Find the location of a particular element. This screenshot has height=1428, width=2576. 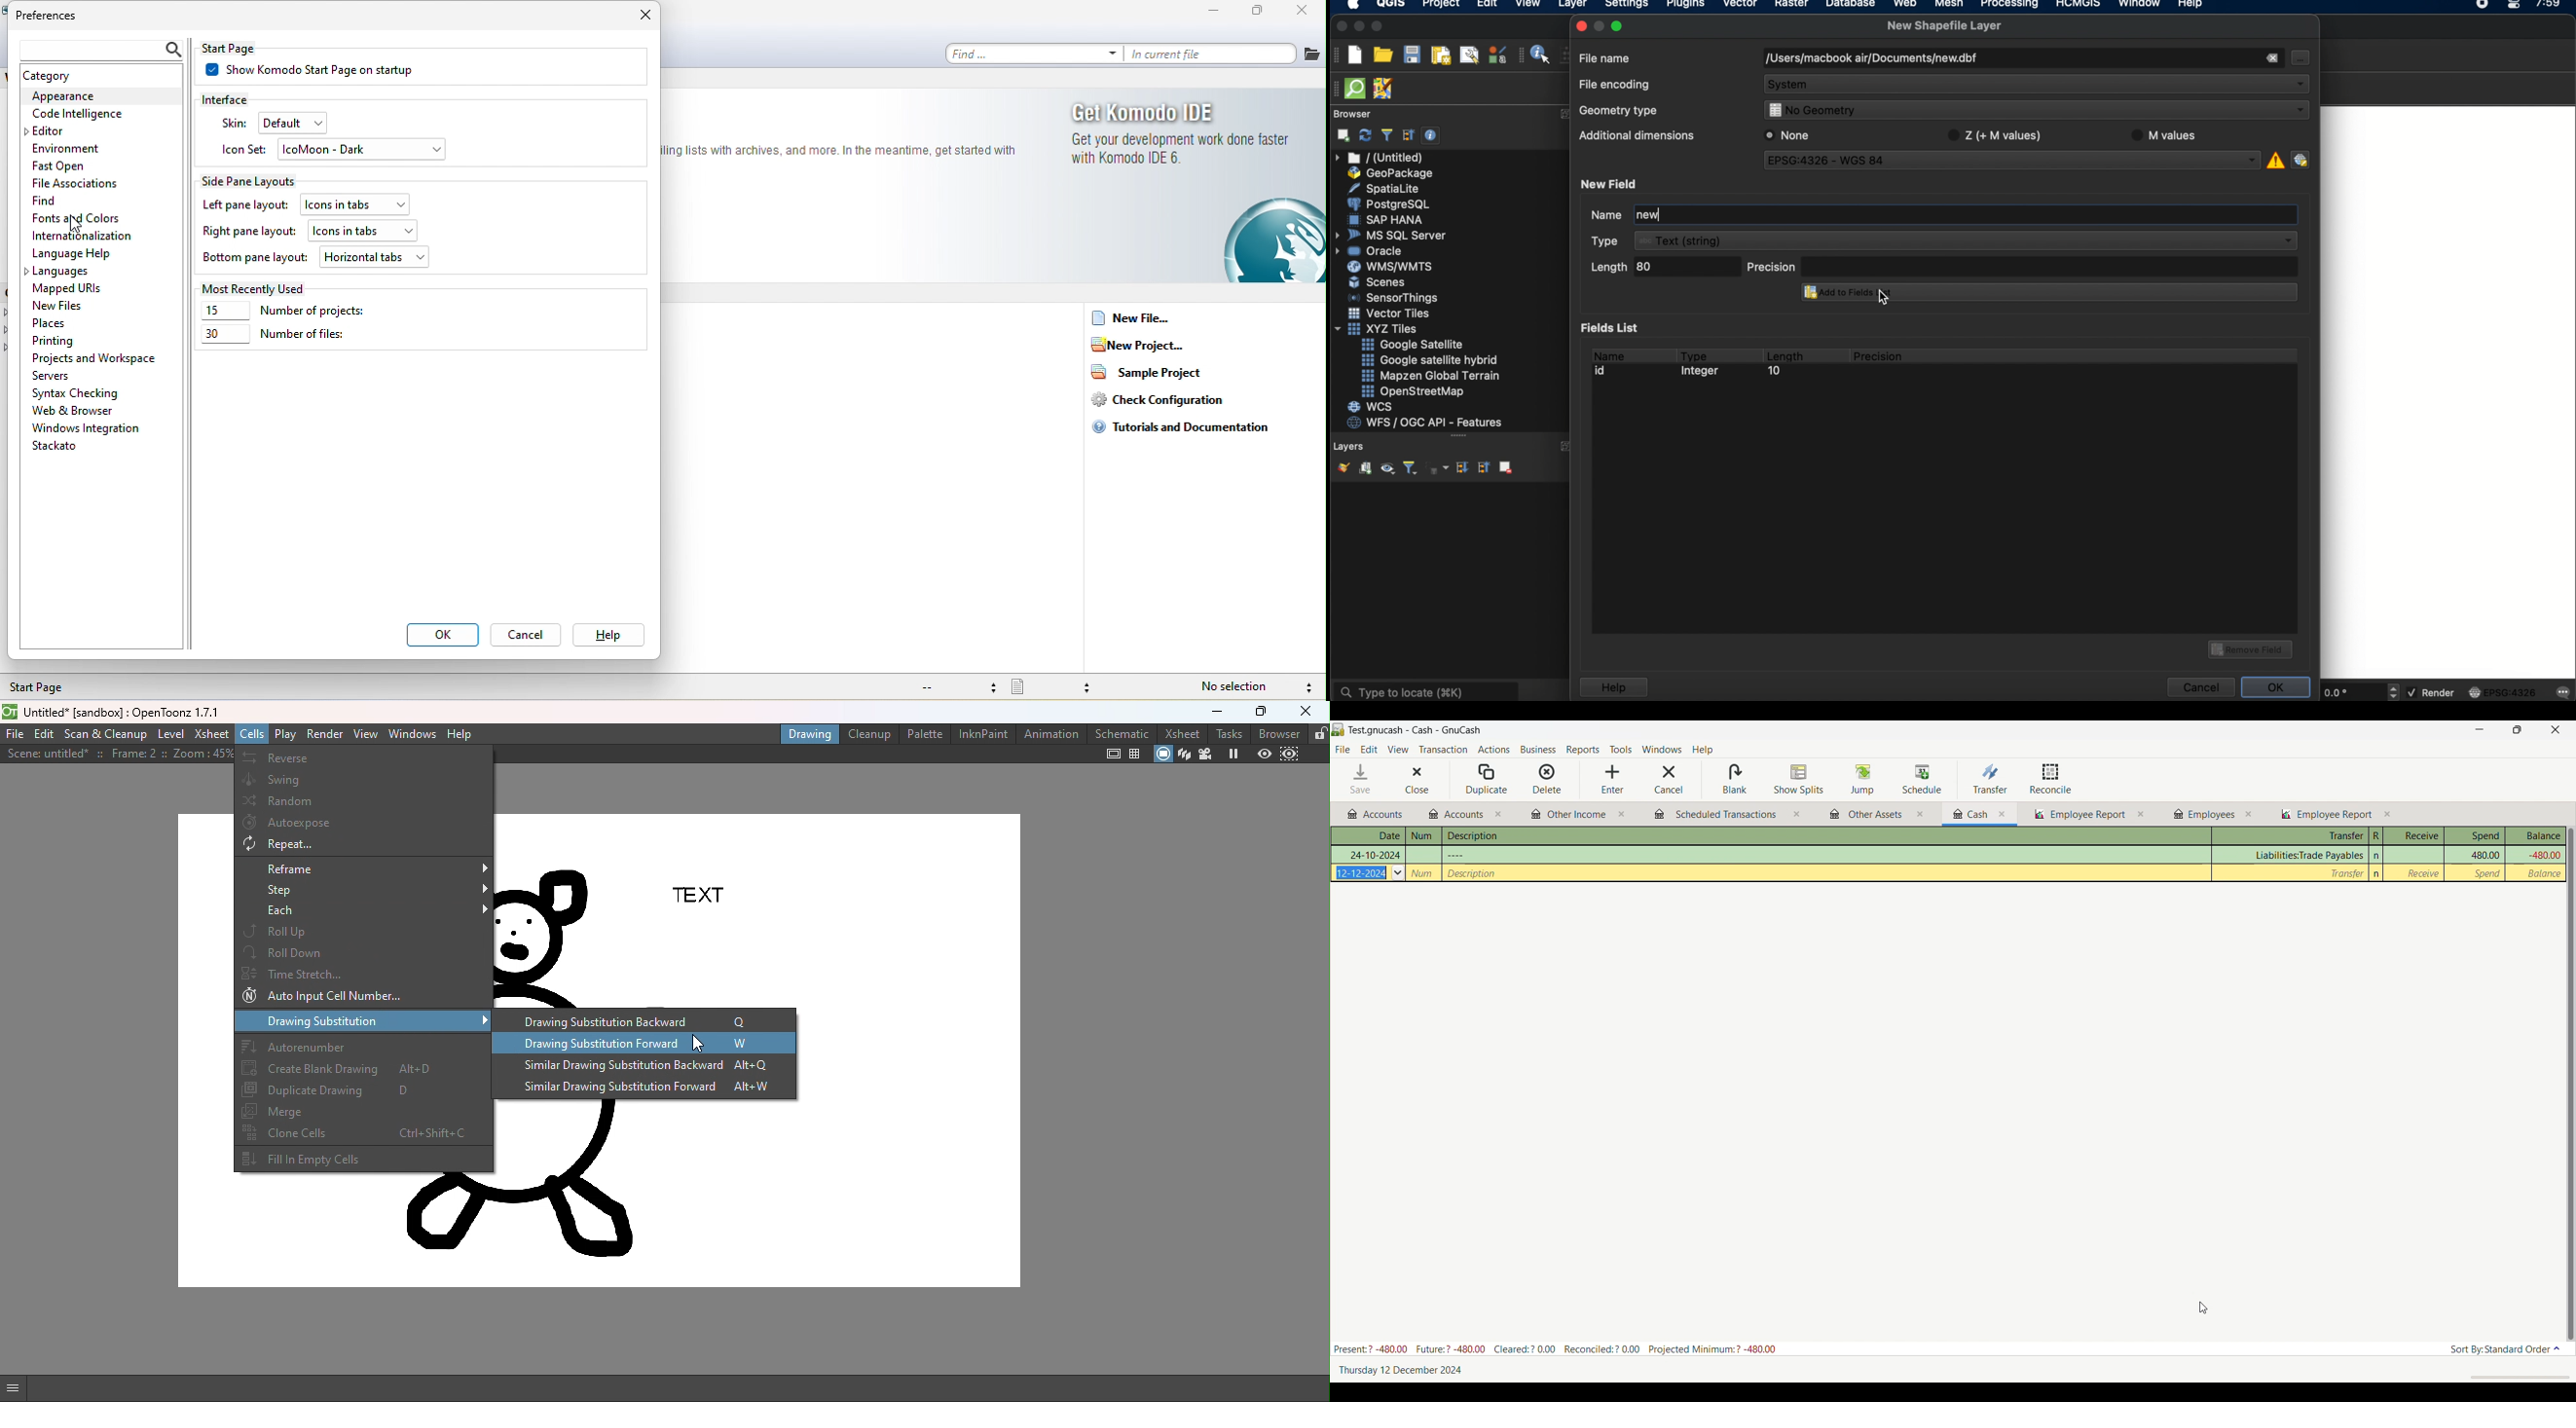

Cursor position unchanged is located at coordinates (2203, 1308).